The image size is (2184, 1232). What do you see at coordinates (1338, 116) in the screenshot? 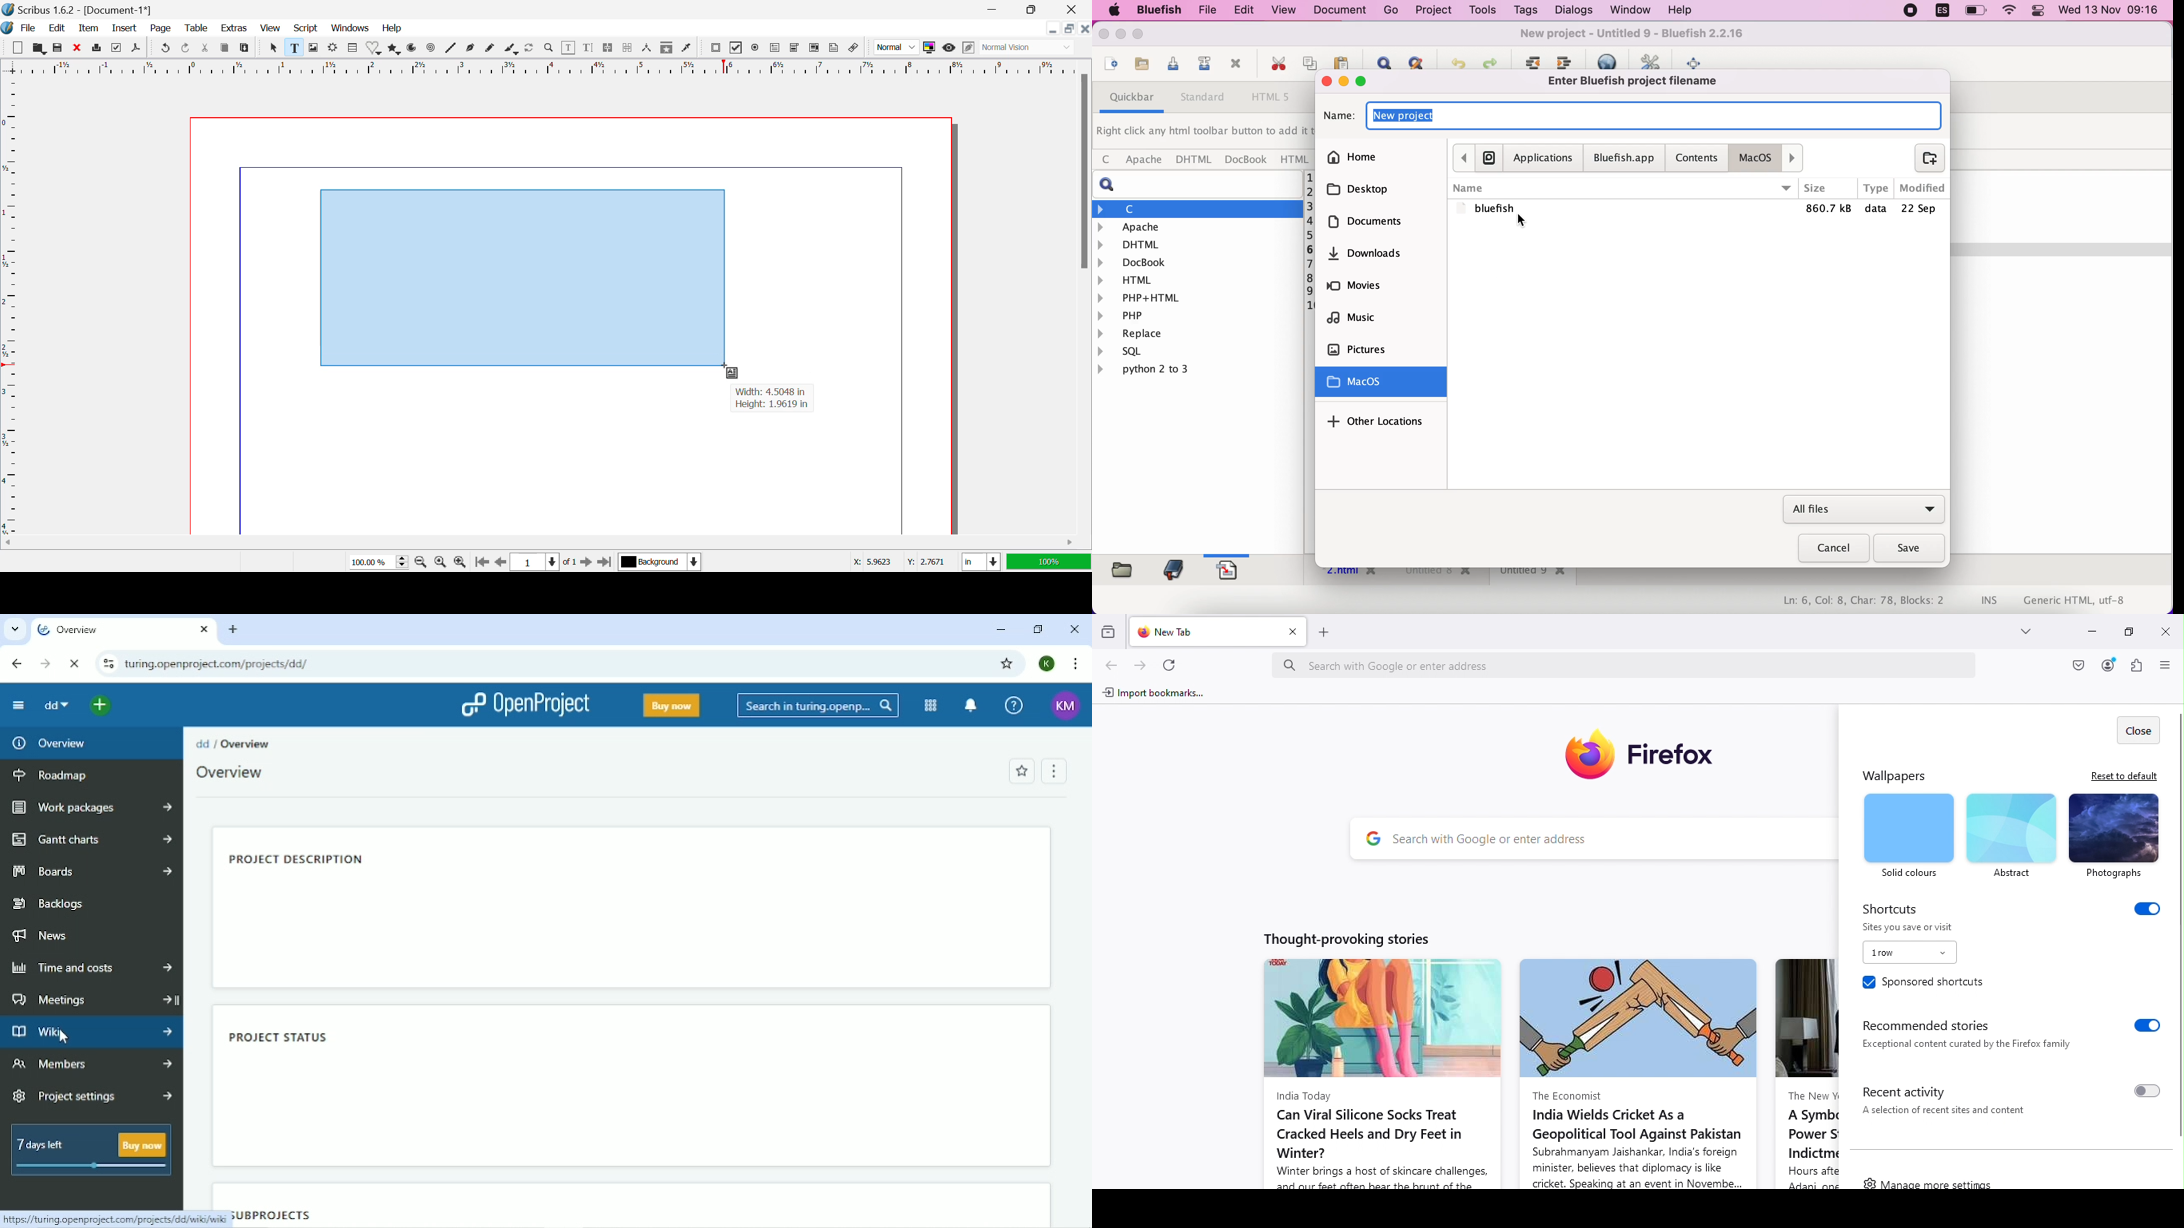
I see `Name:` at bounding box center [1338, 116].